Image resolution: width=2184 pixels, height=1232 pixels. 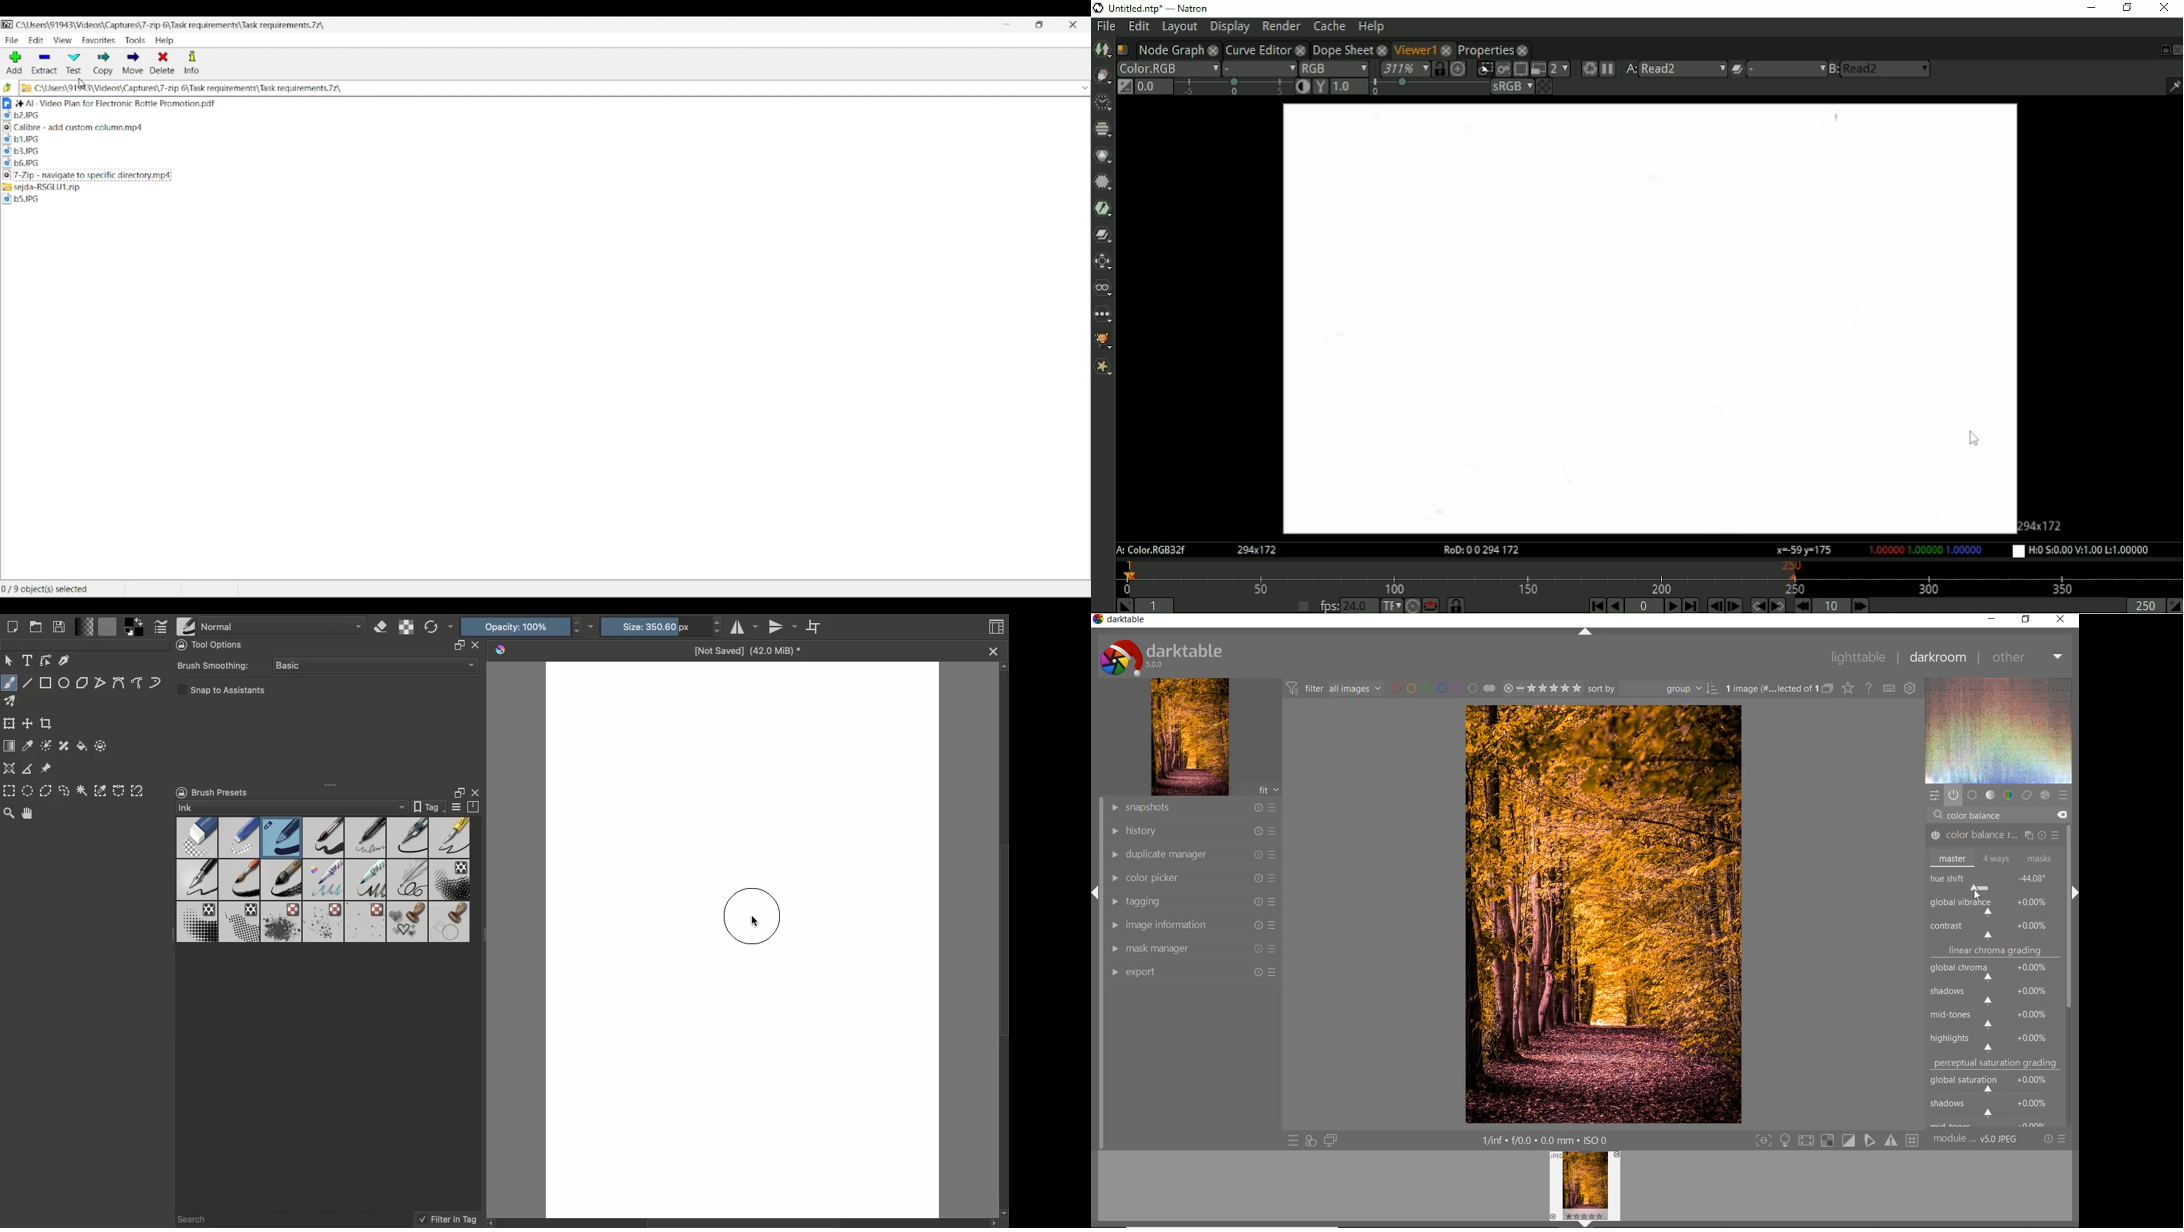 I want to click on Info, so click(x=192, y=63).